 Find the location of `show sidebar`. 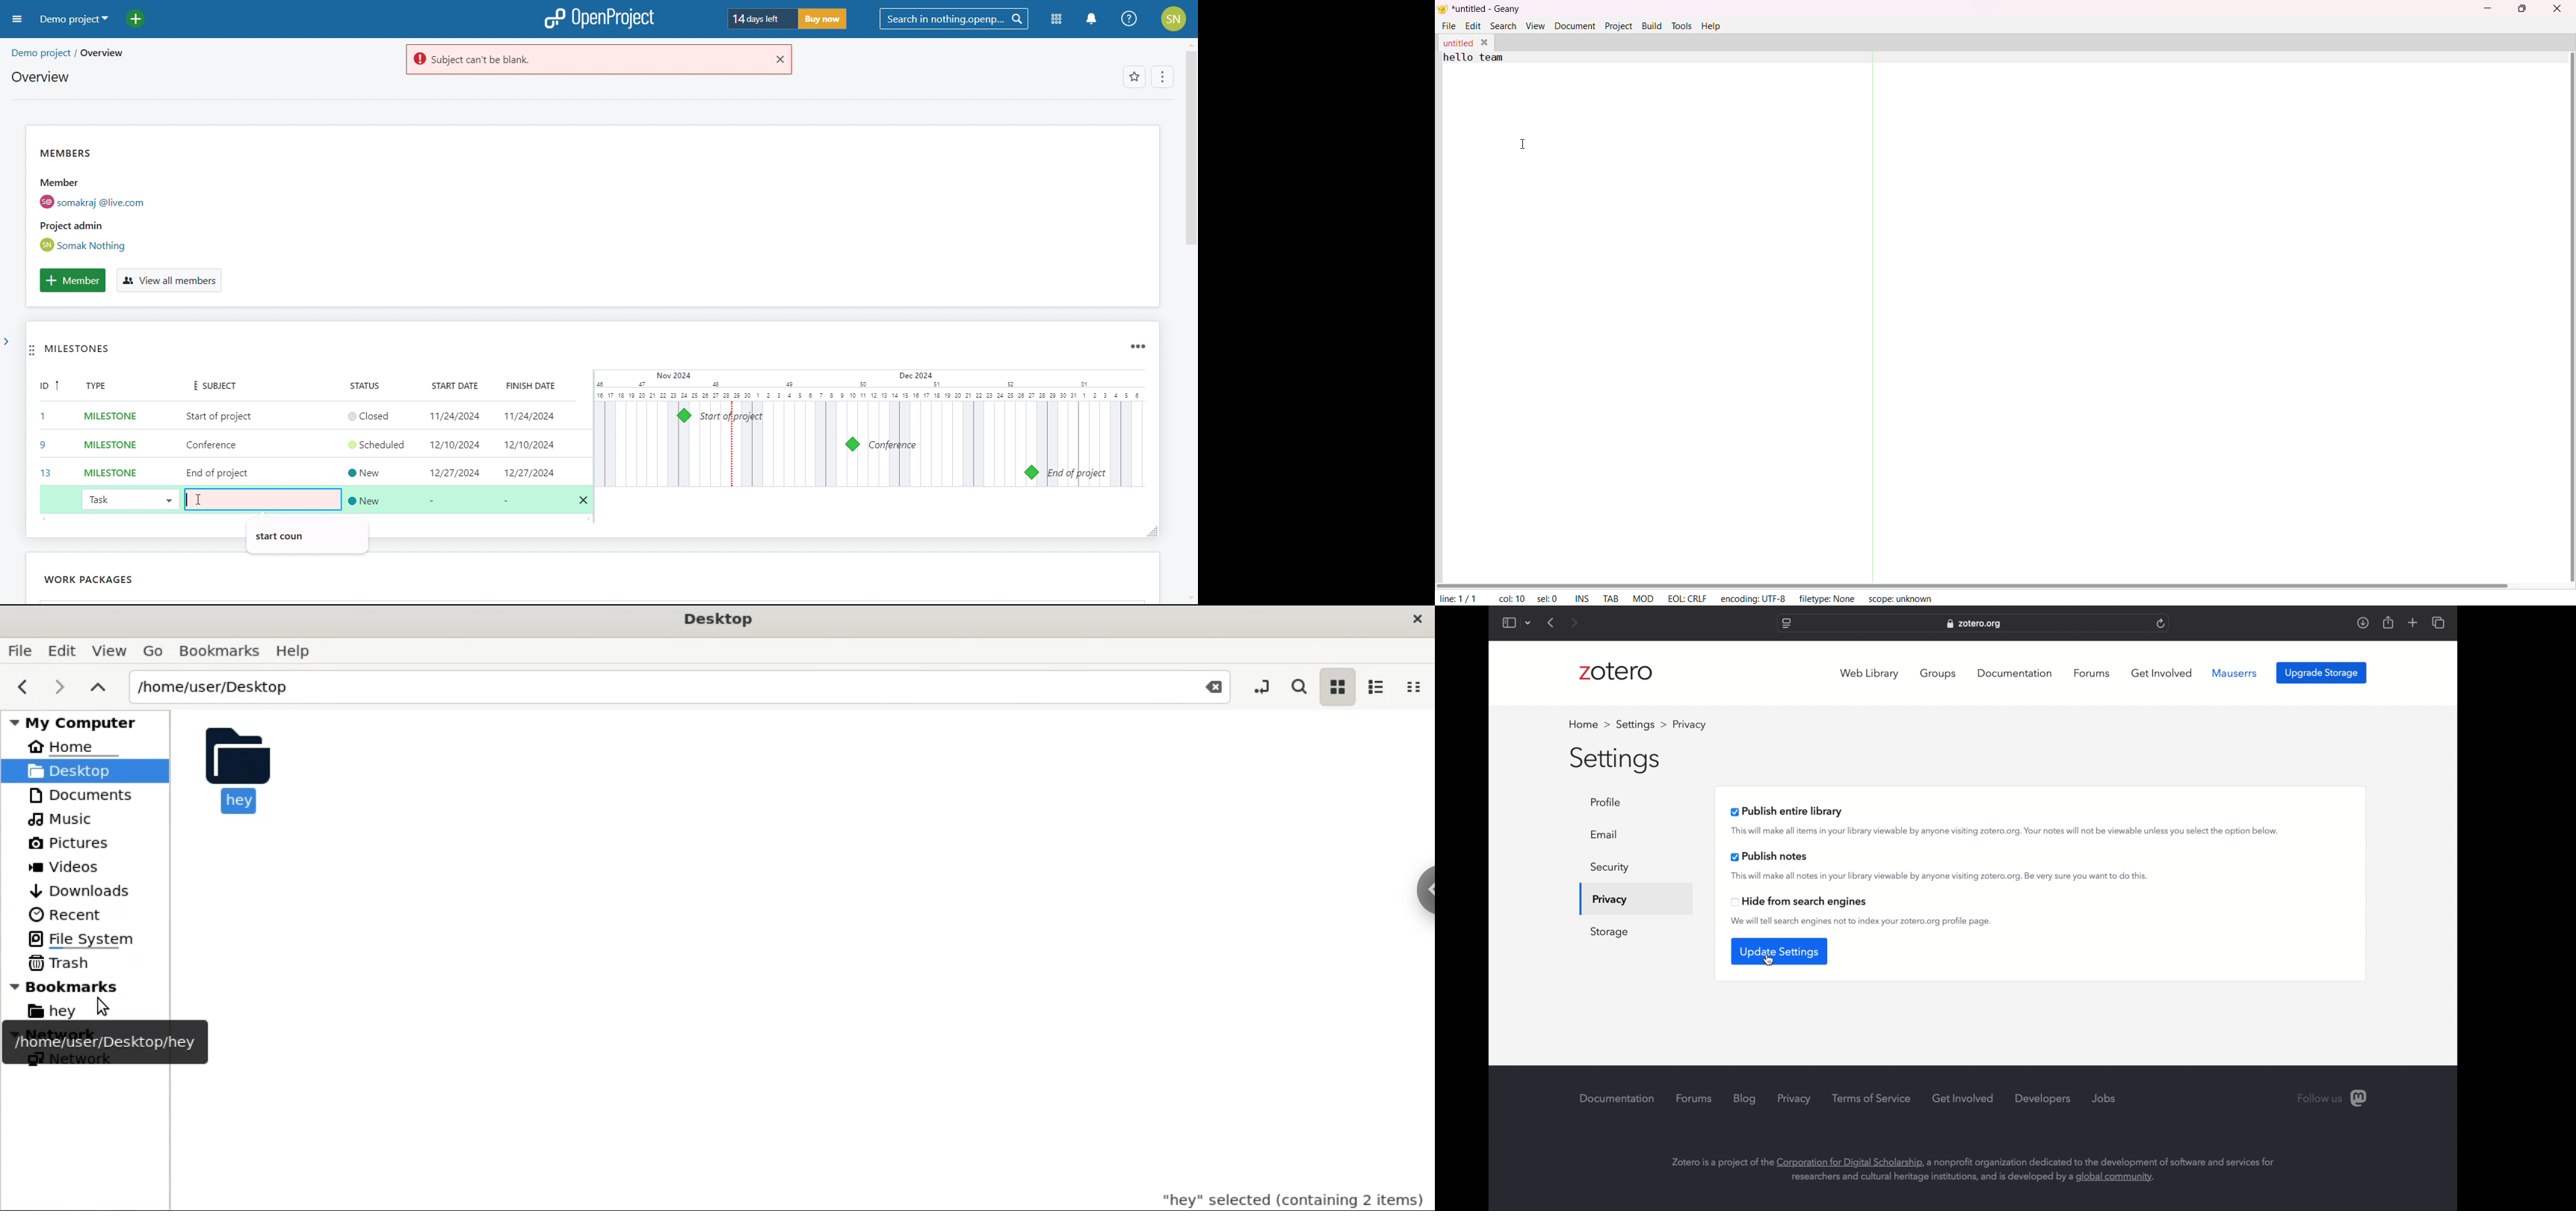

show sidebar is located at coordinates (1509, 622).